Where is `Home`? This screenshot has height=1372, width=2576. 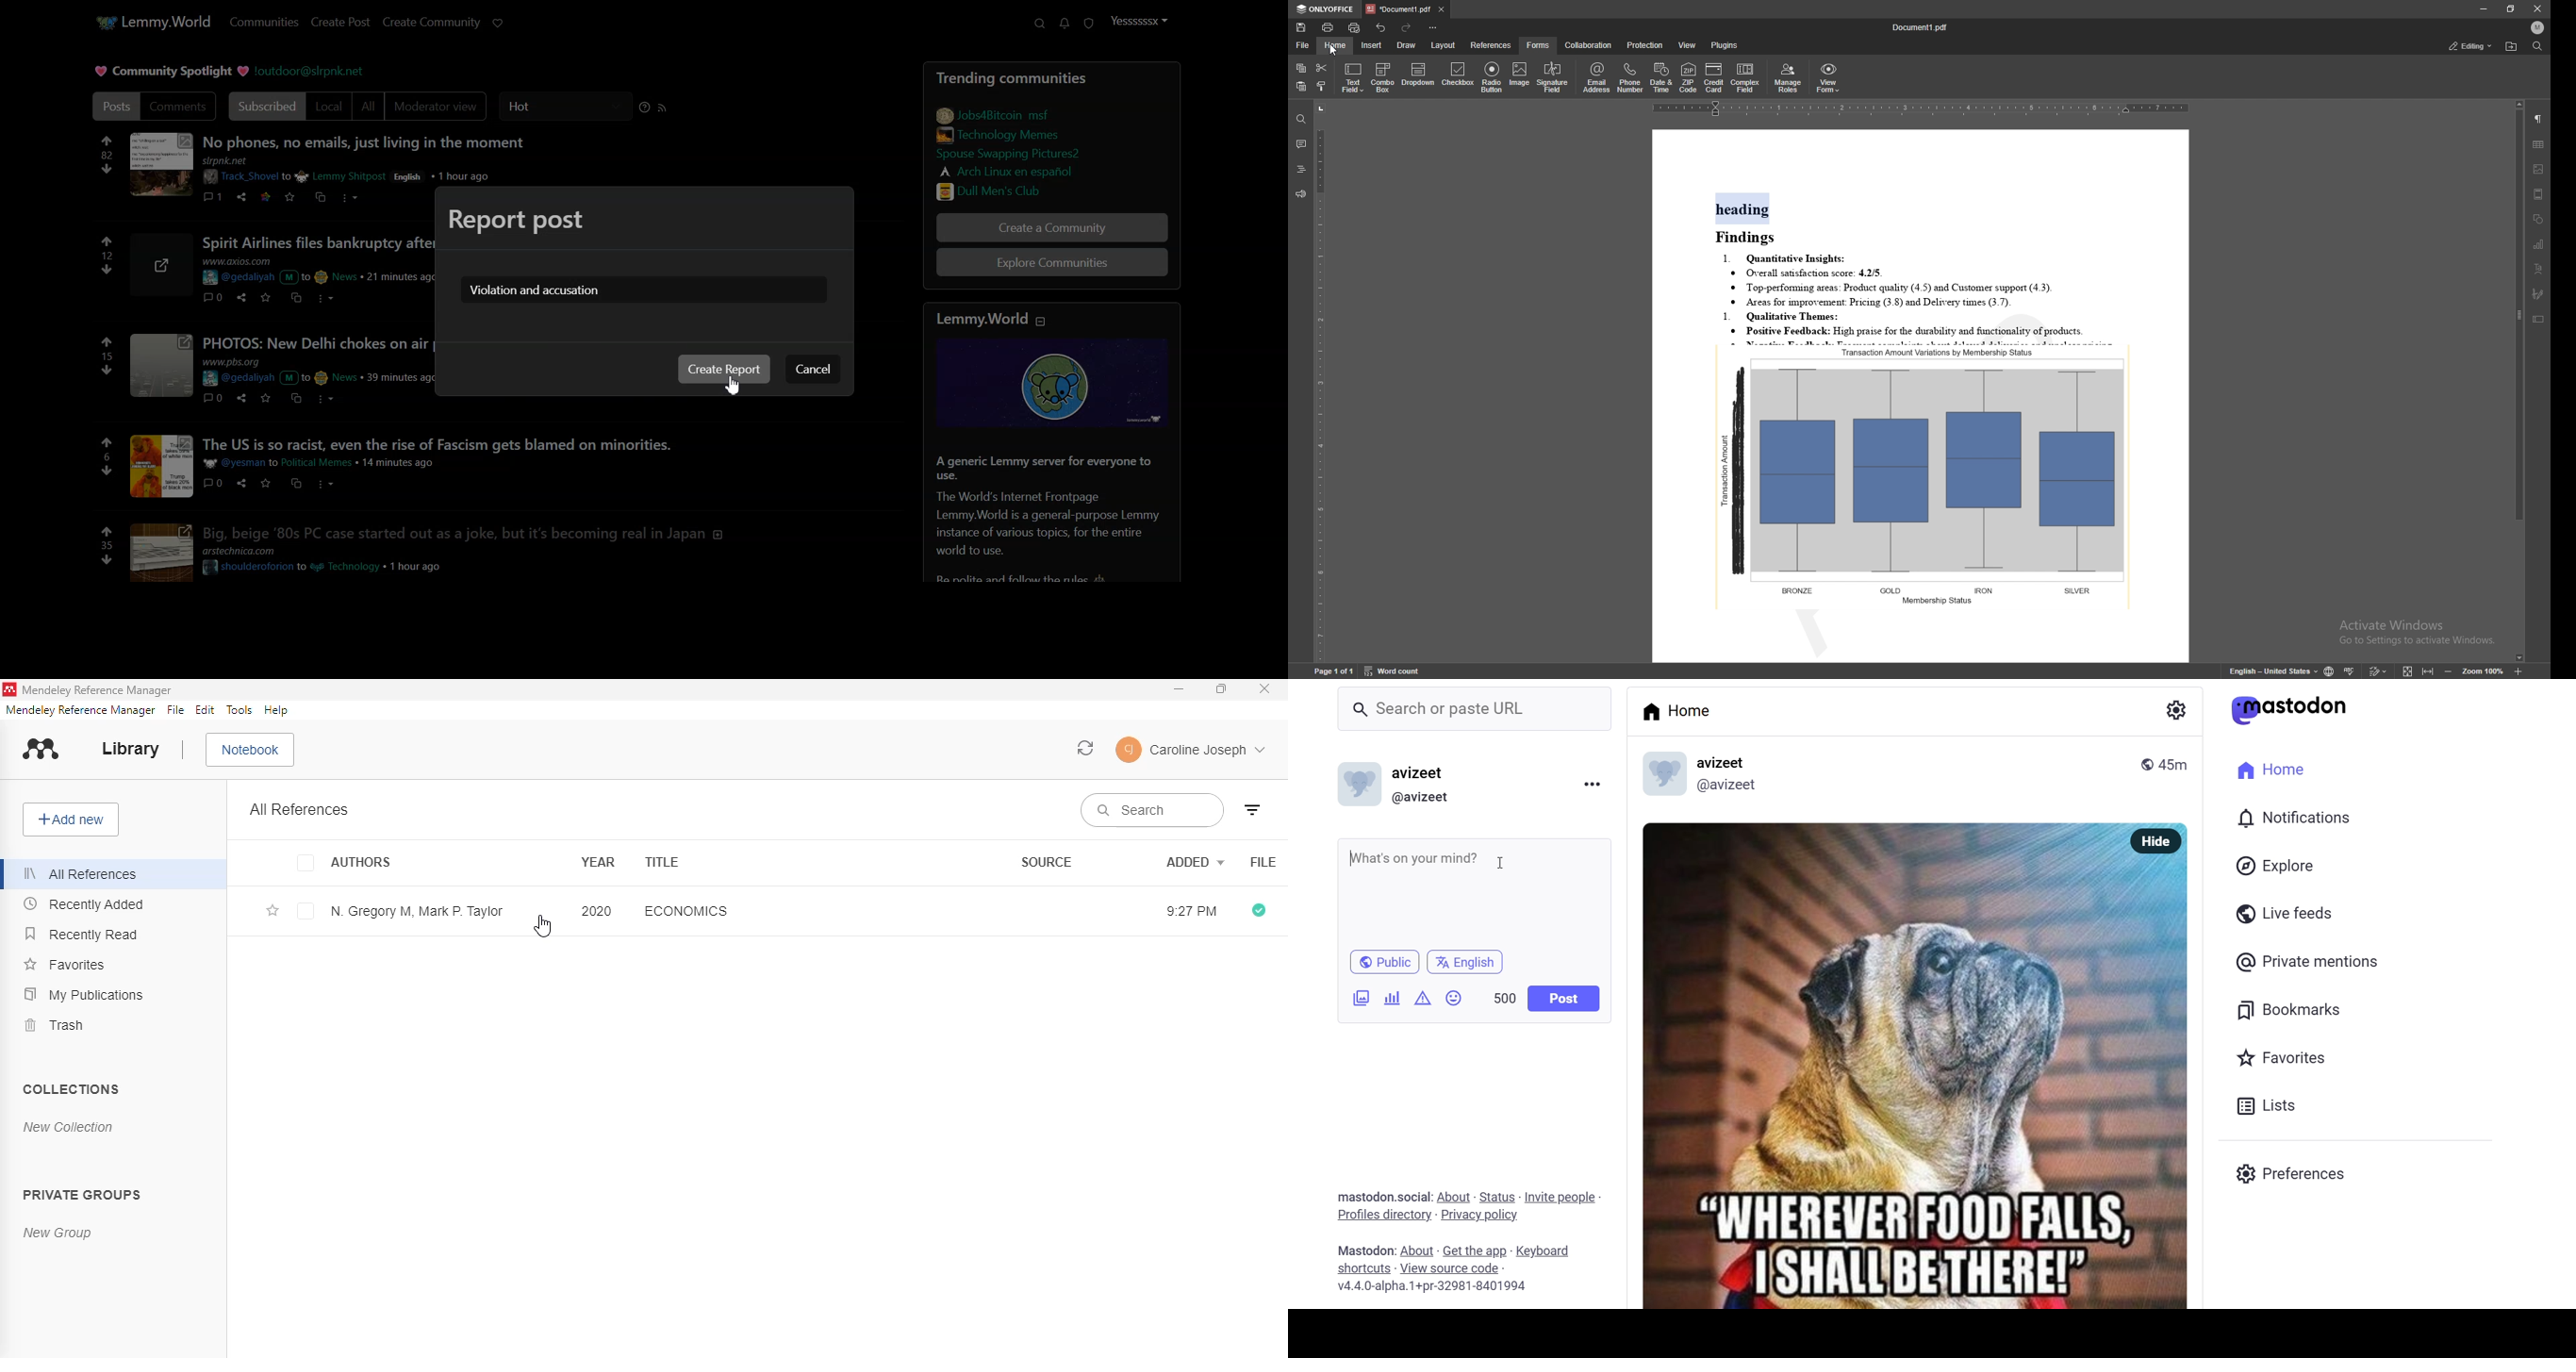 Home is located at coordinates (1680, 713).